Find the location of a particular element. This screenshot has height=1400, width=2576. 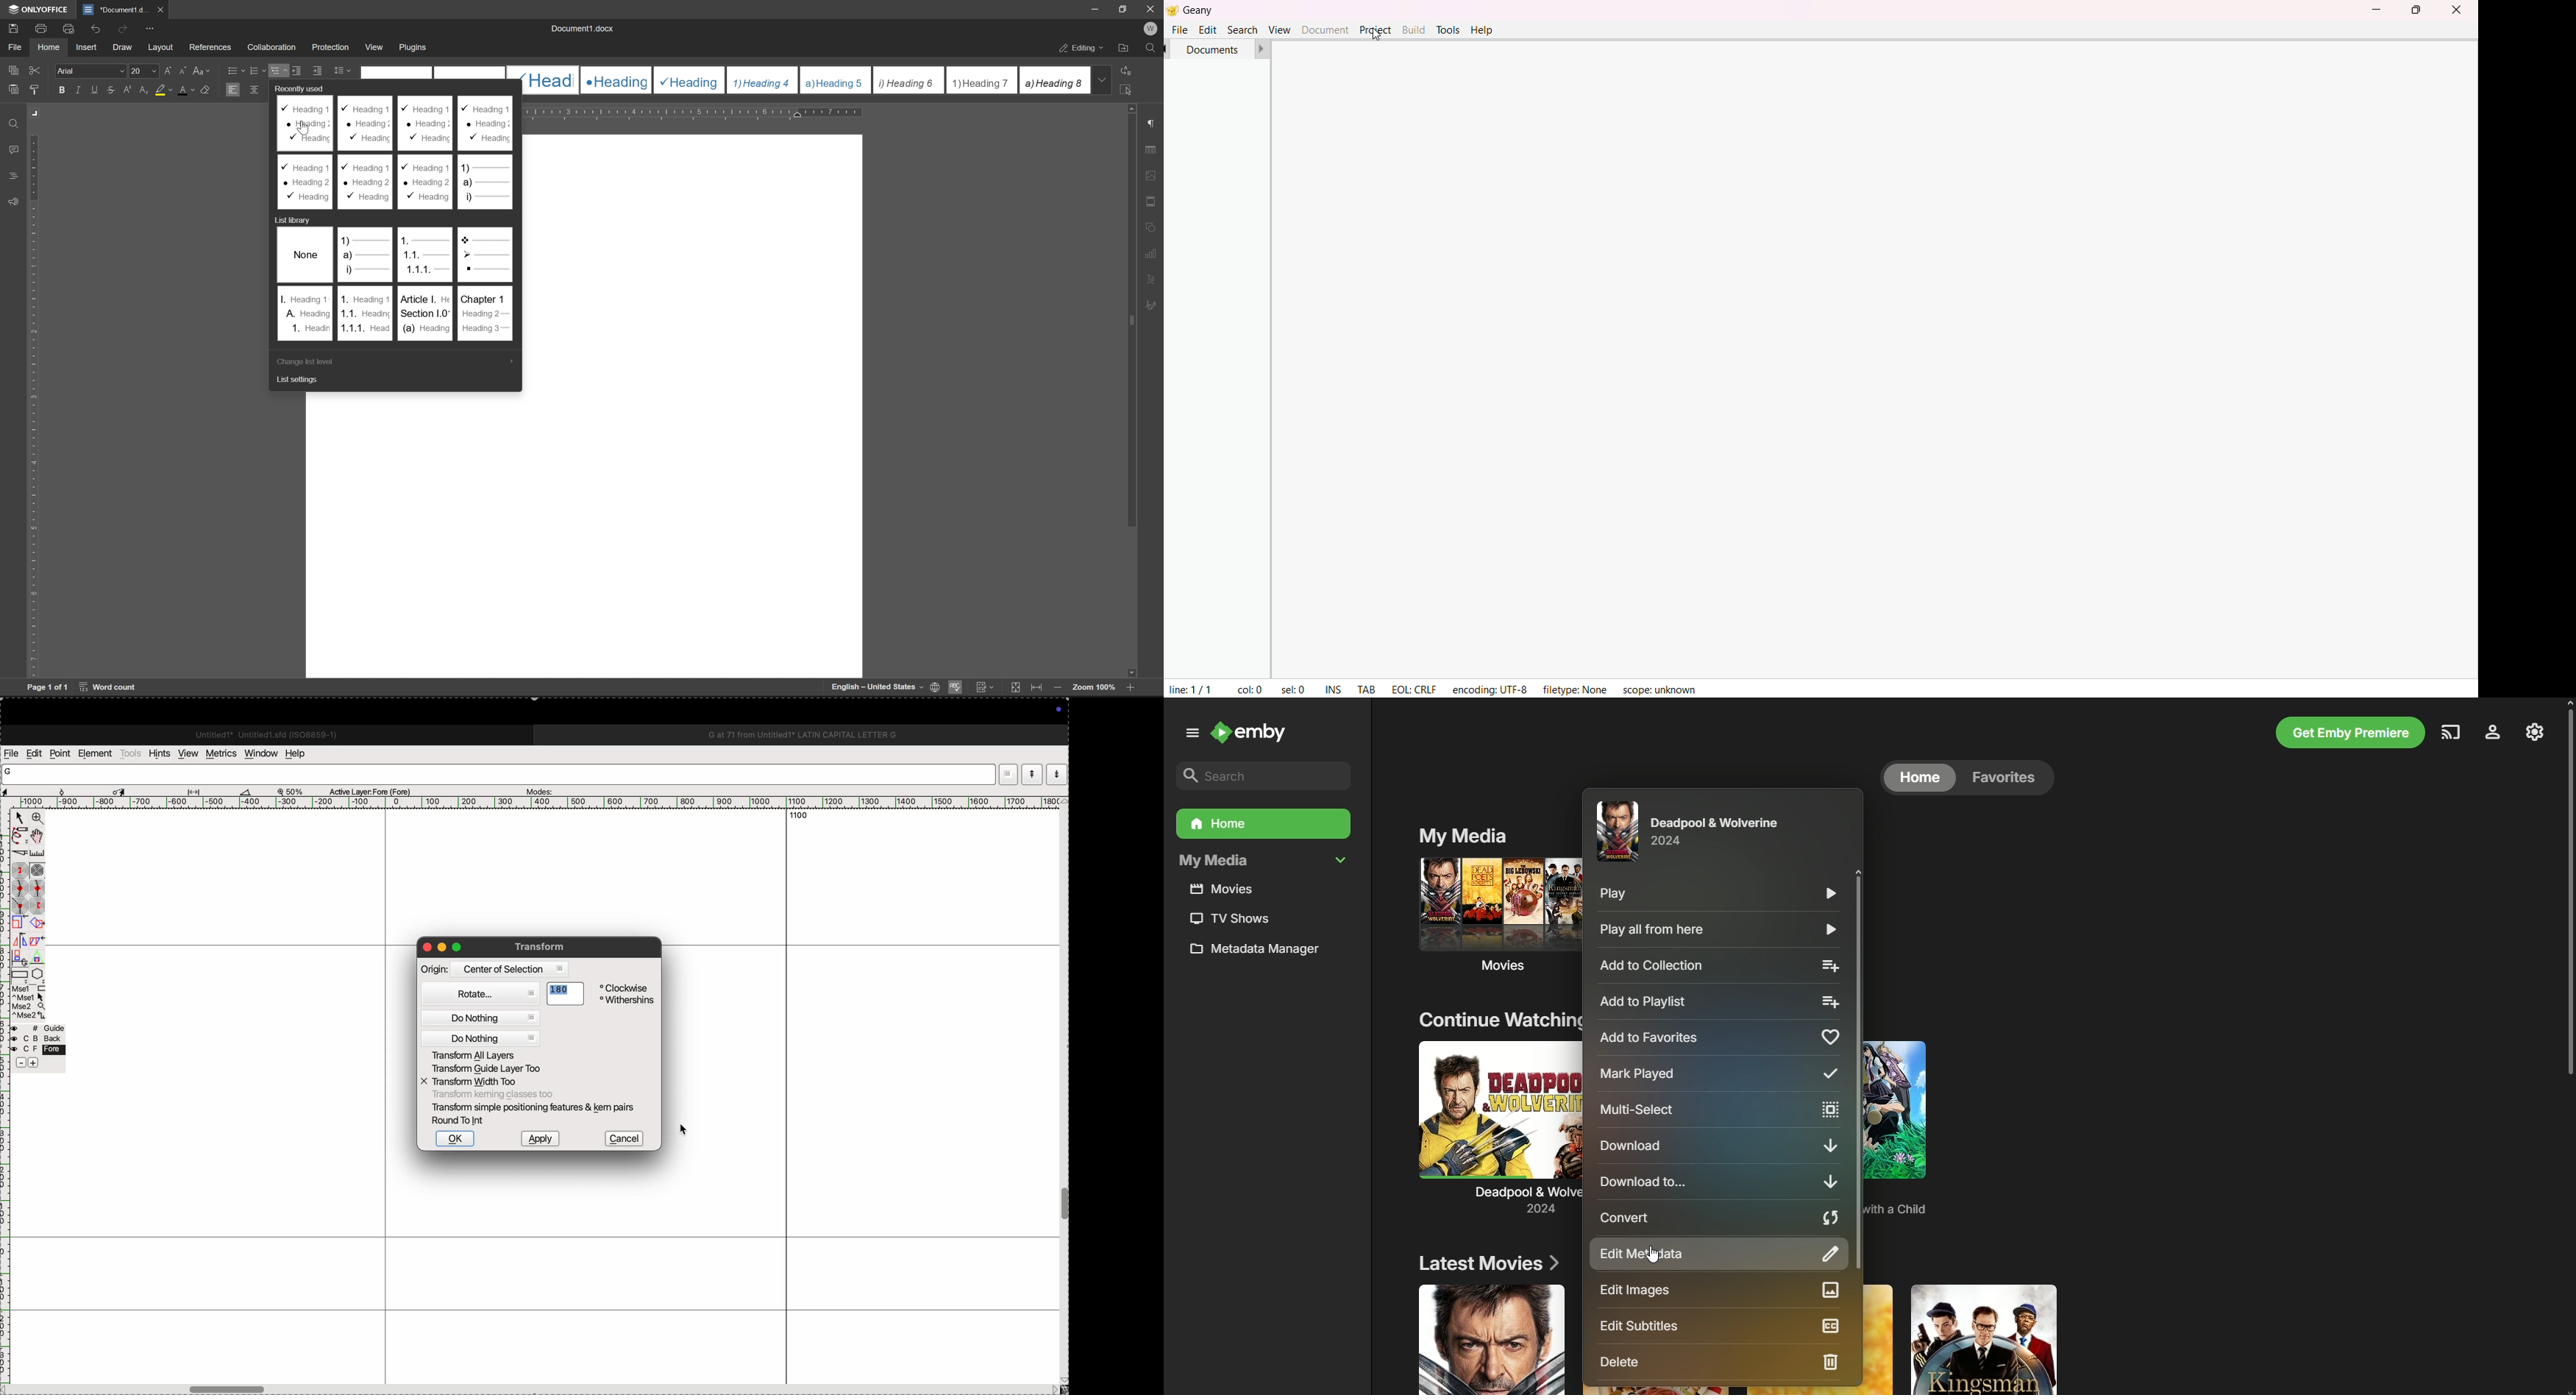

ruler is located at coordinates (34, 406).